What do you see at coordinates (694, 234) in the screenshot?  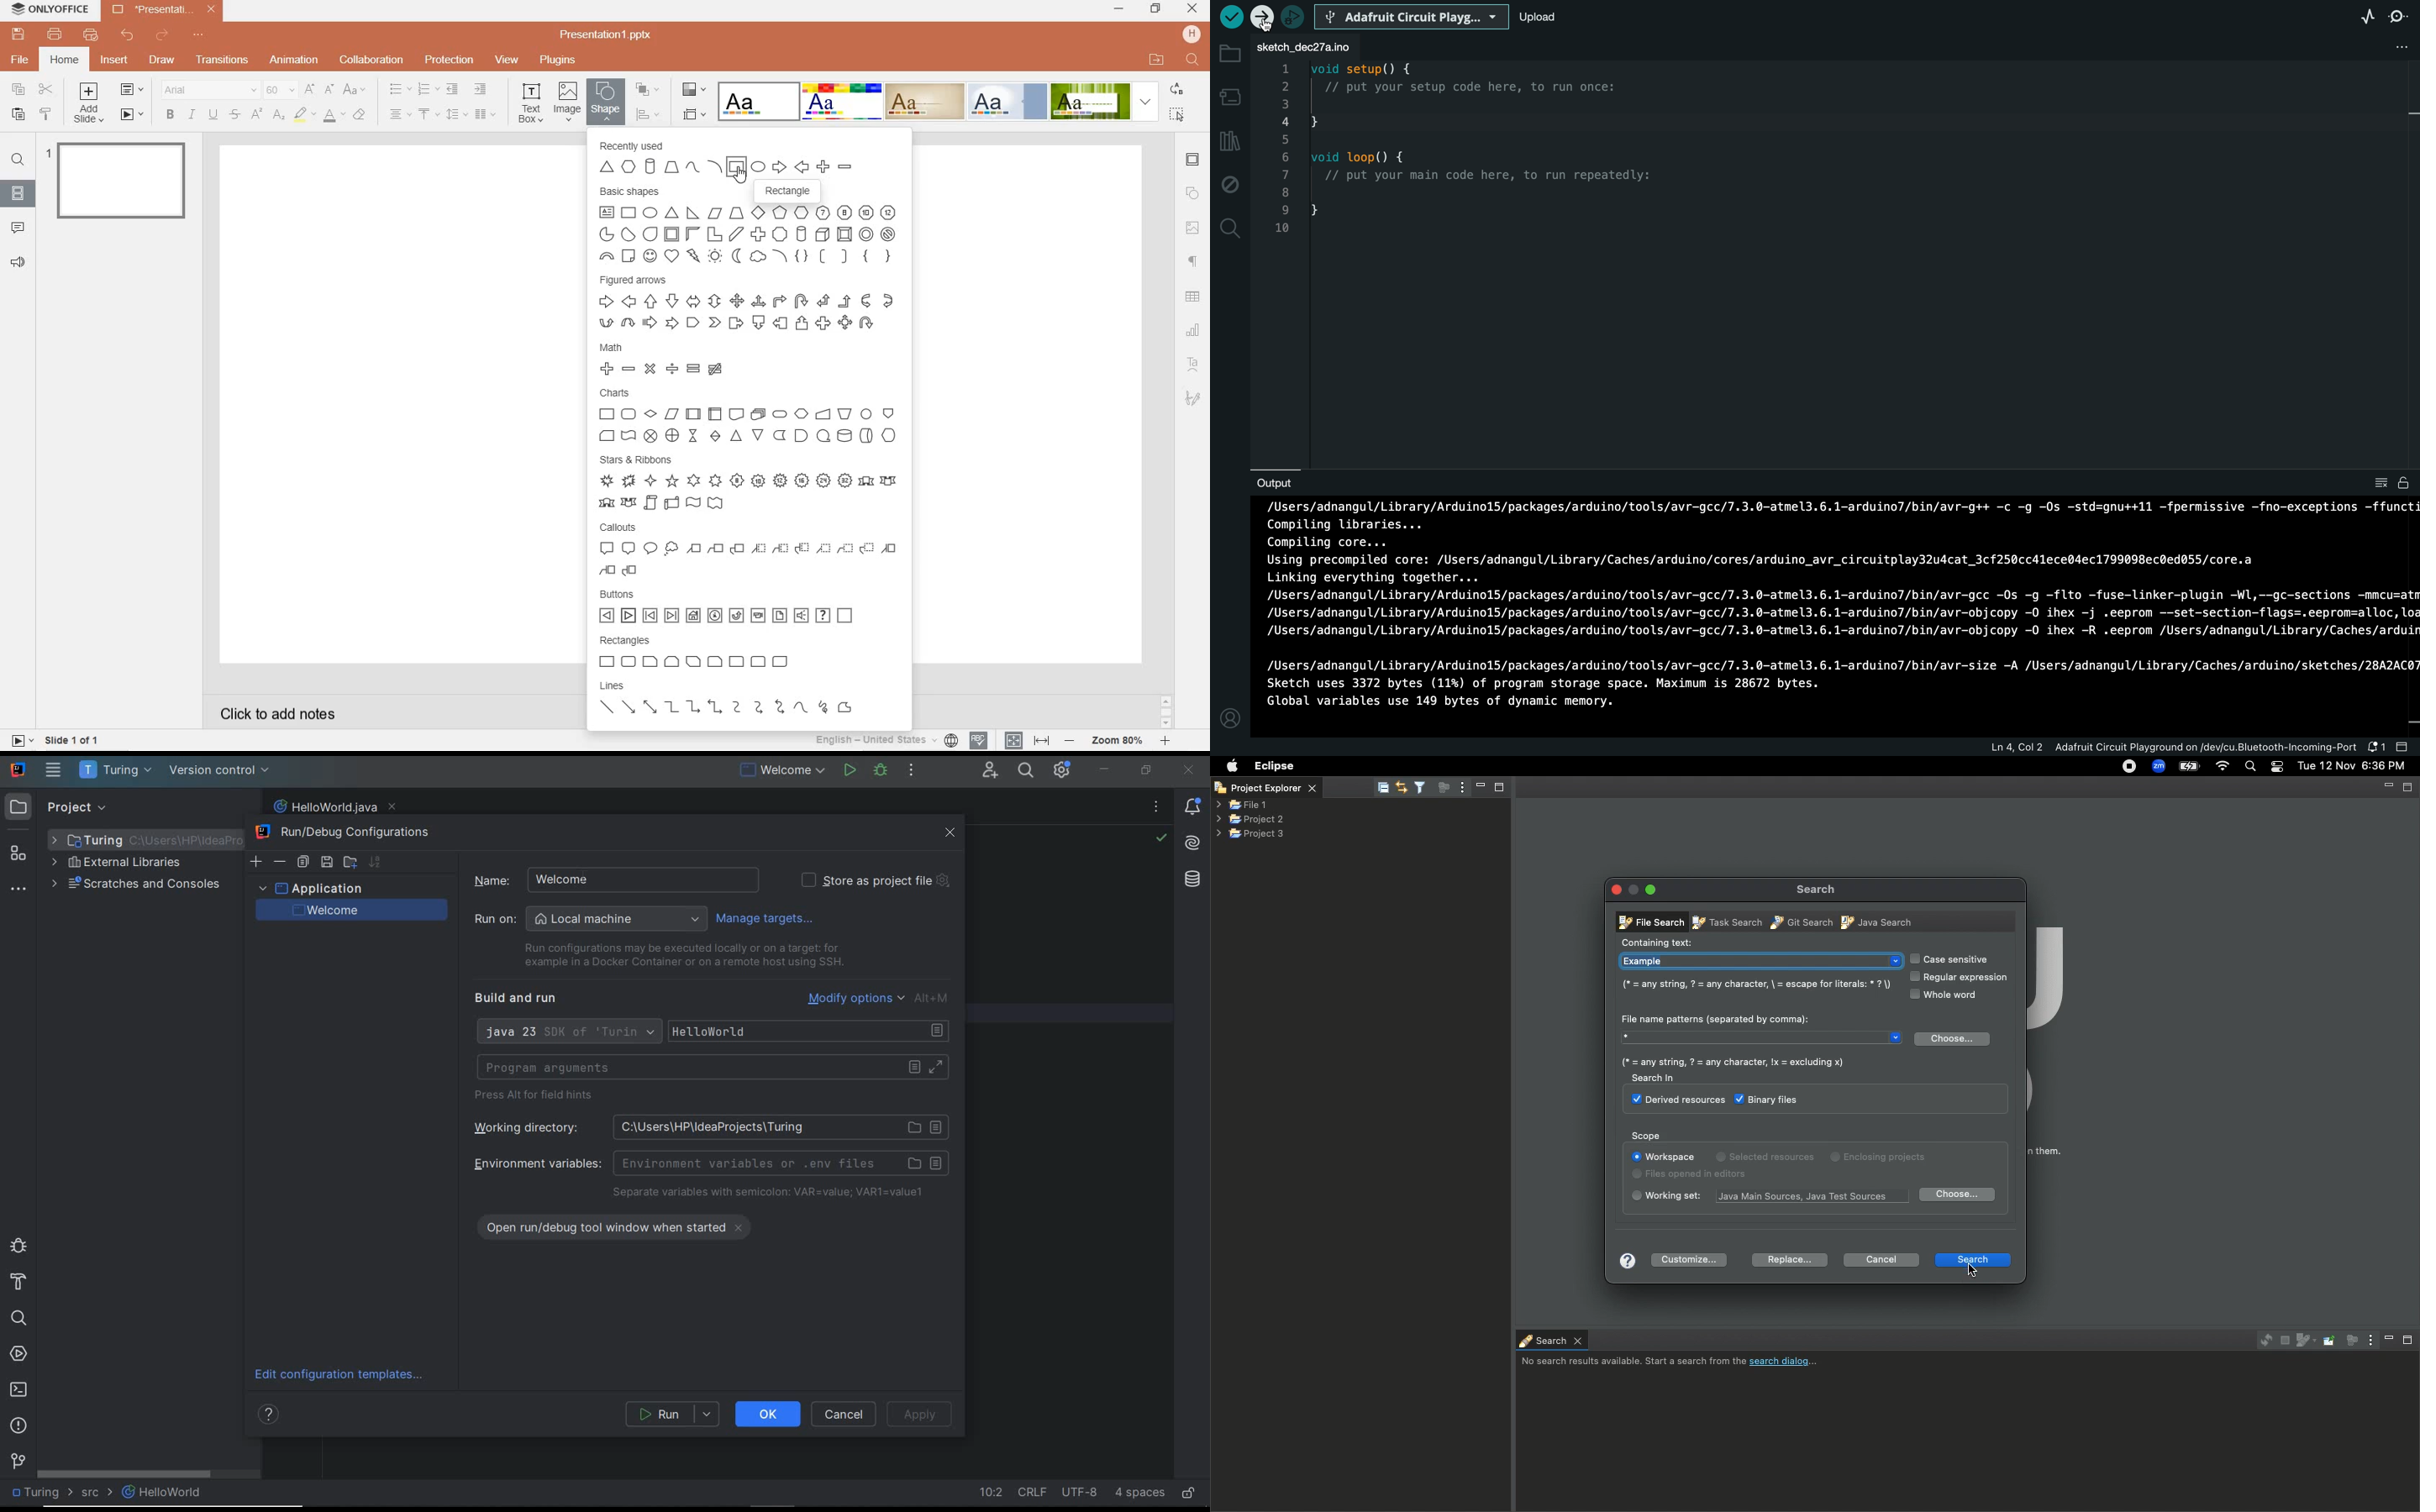 I see `Half Frame` at bounding box center [694, 234].